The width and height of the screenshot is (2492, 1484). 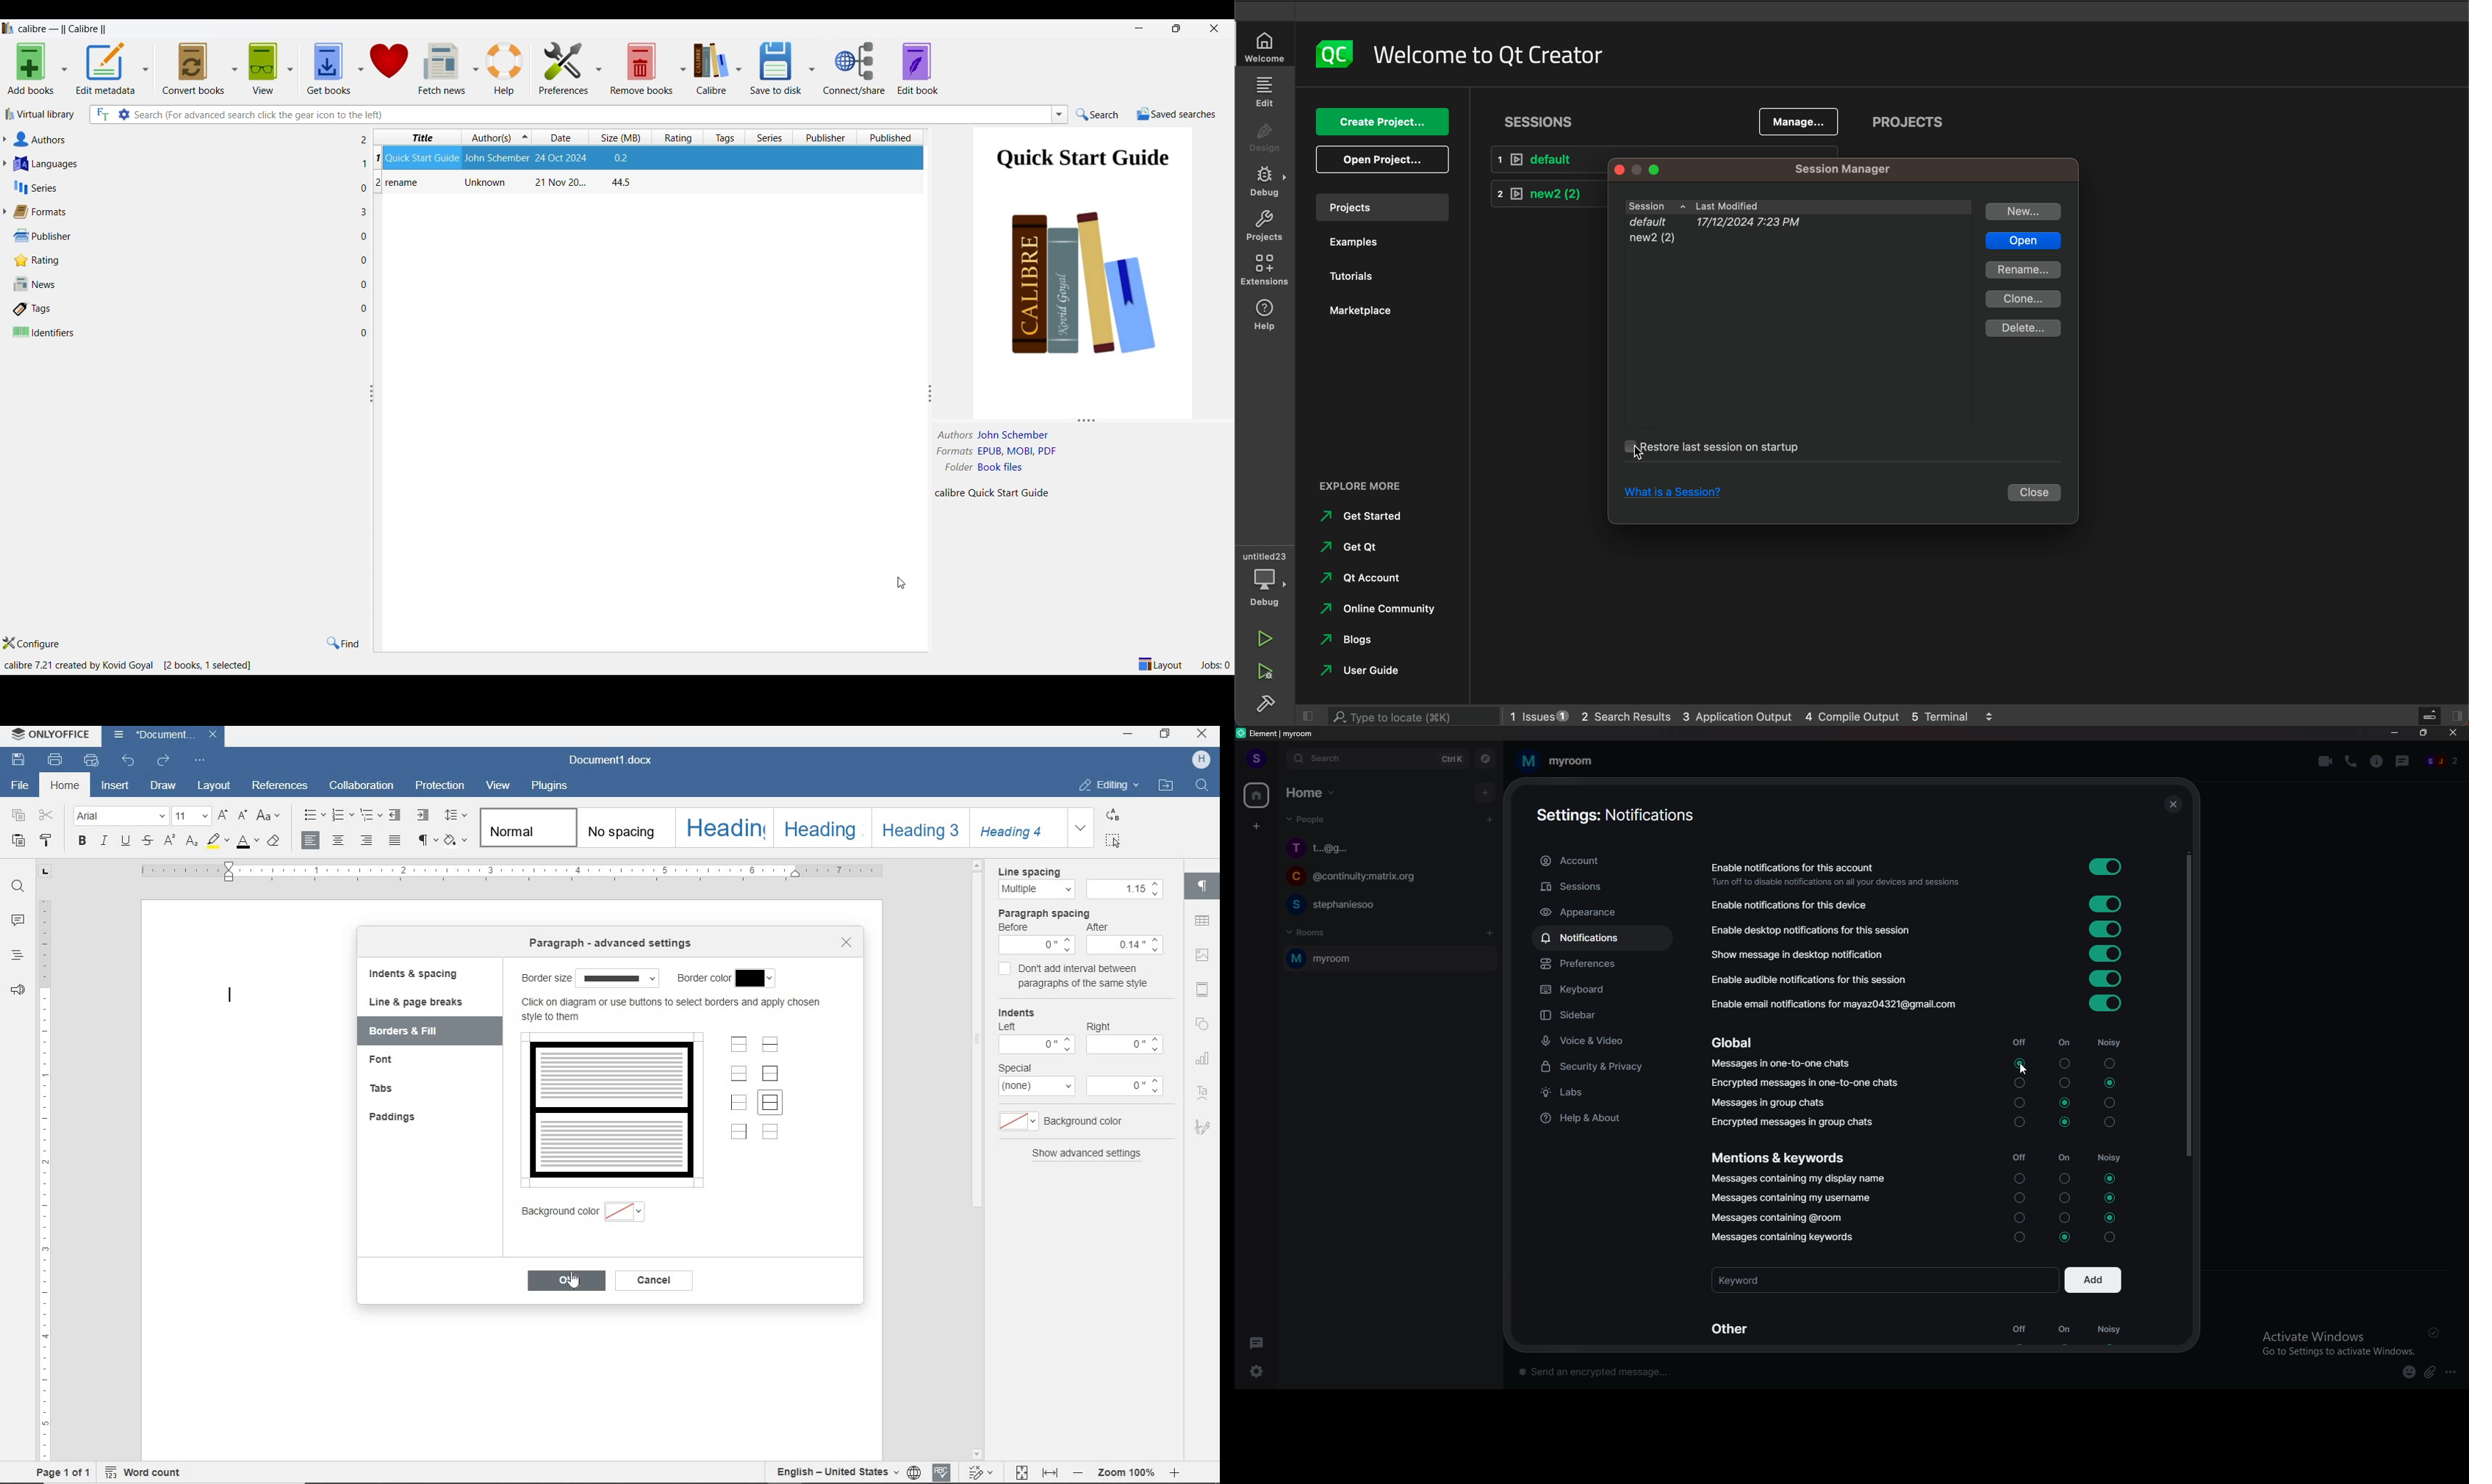 I want to click on RESTORE, so click(x=1167, y=735).